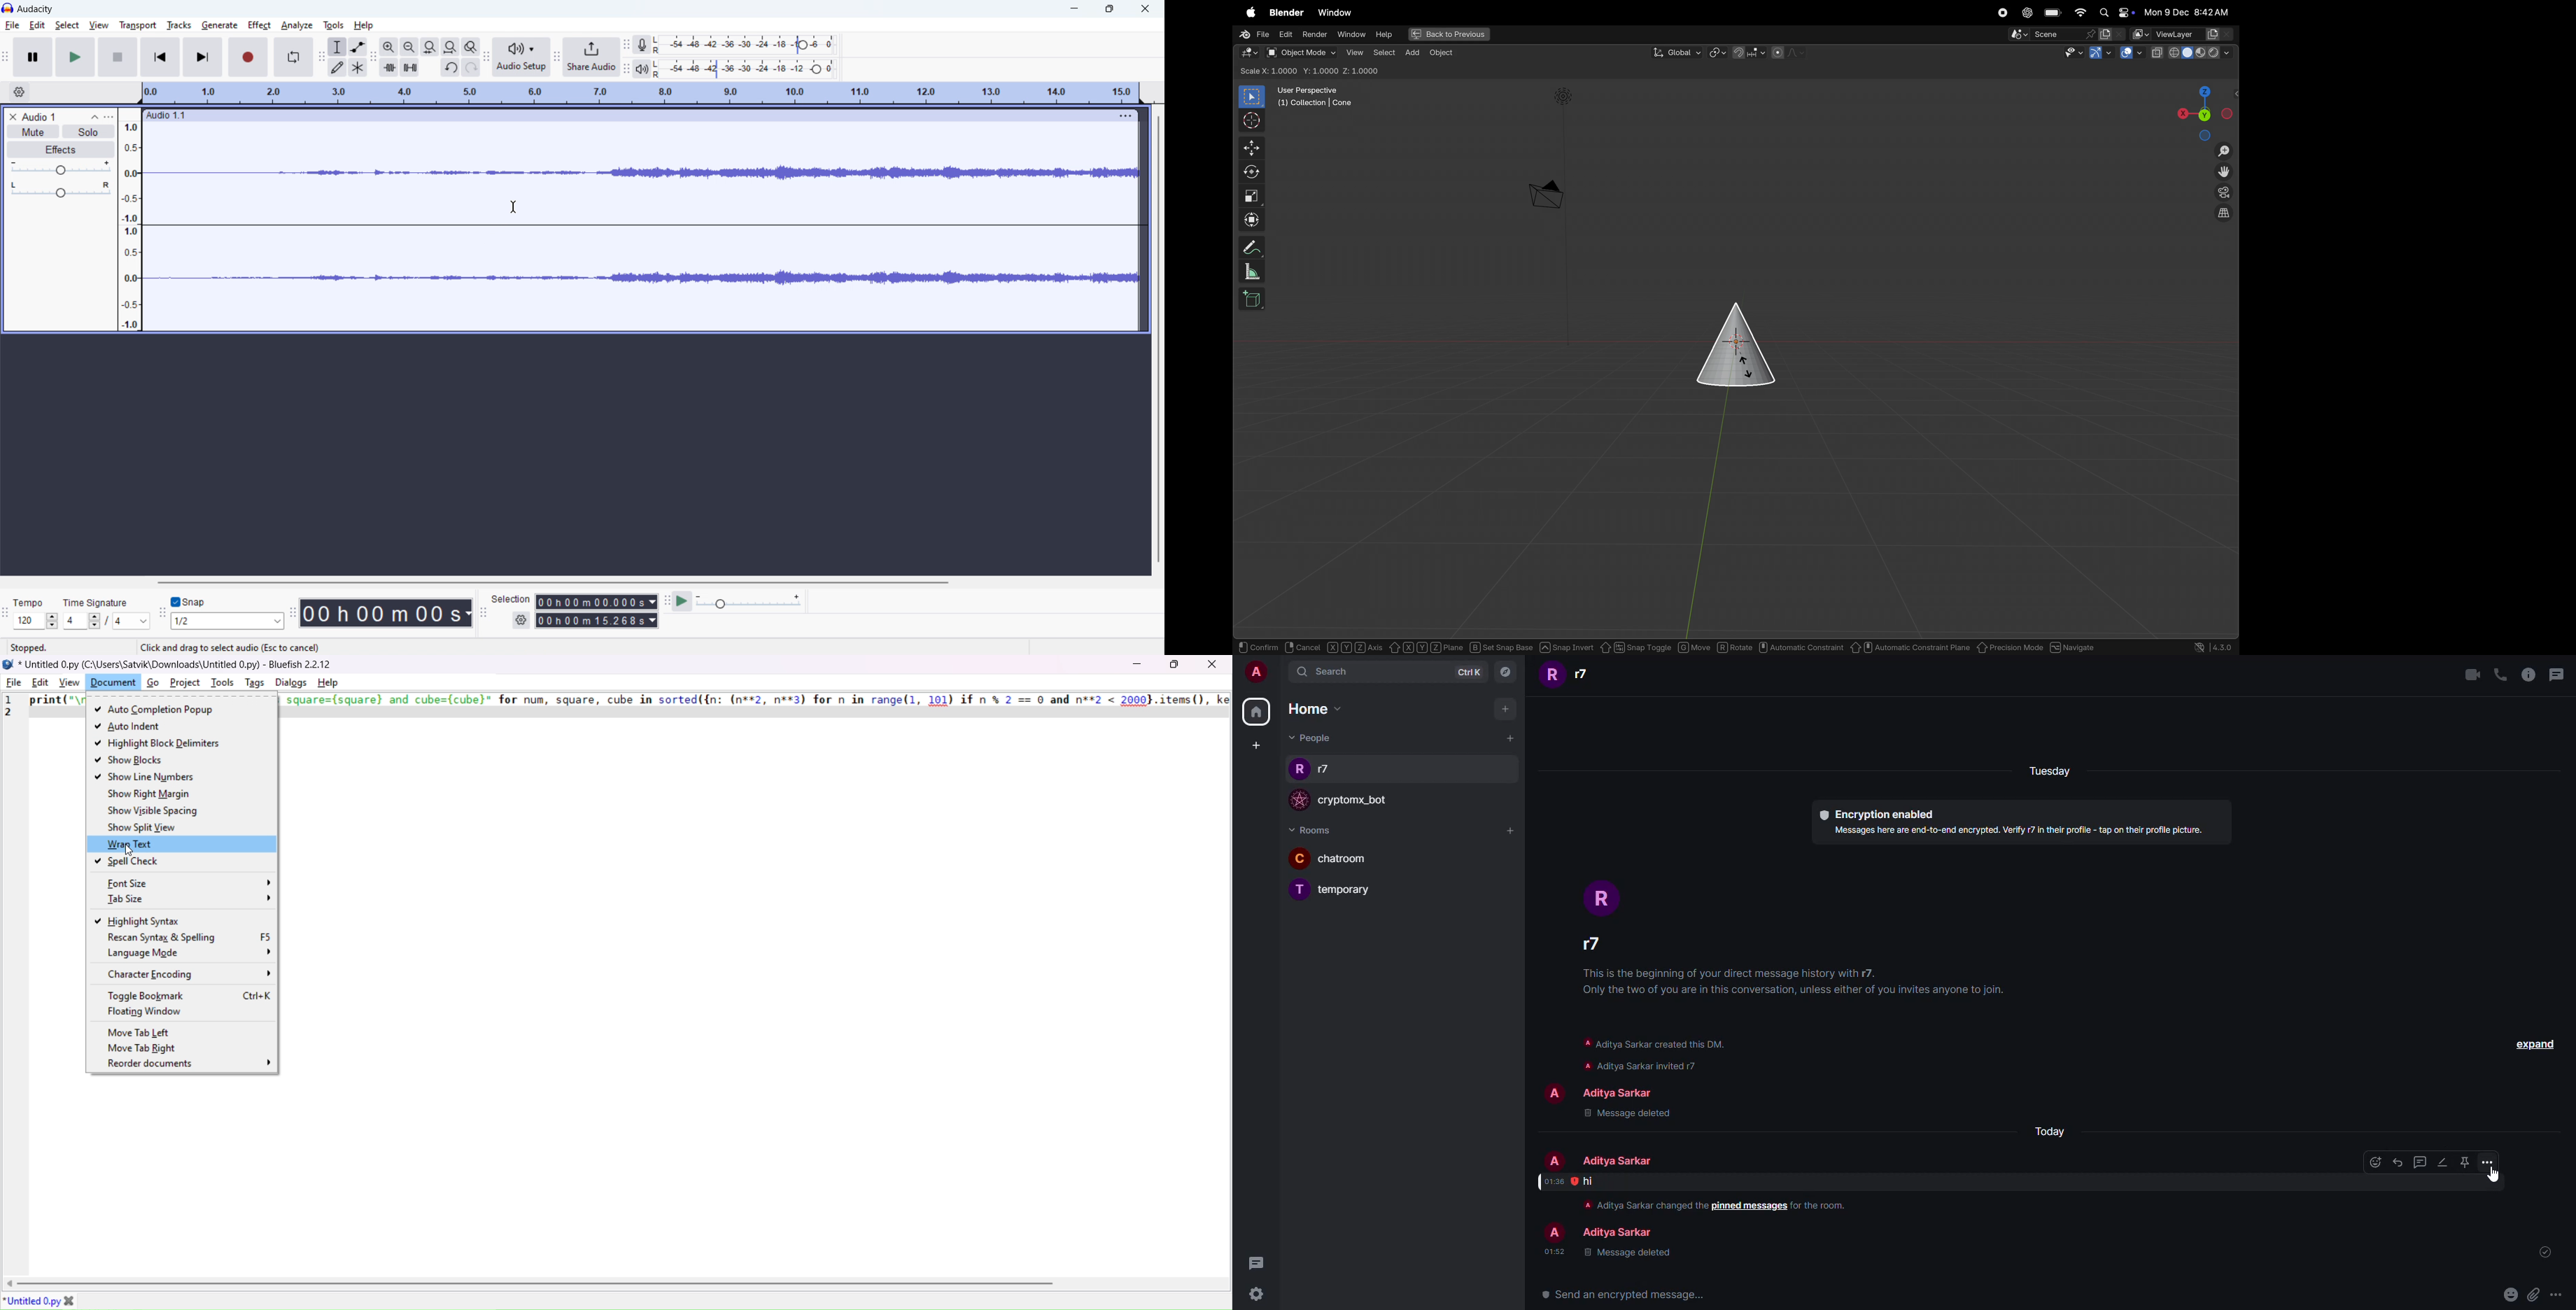 This screenshot has height=1316, width=2576. Describe the element at coordinates (2499, 1176) in the screenshot. I see `cursor` at that location.